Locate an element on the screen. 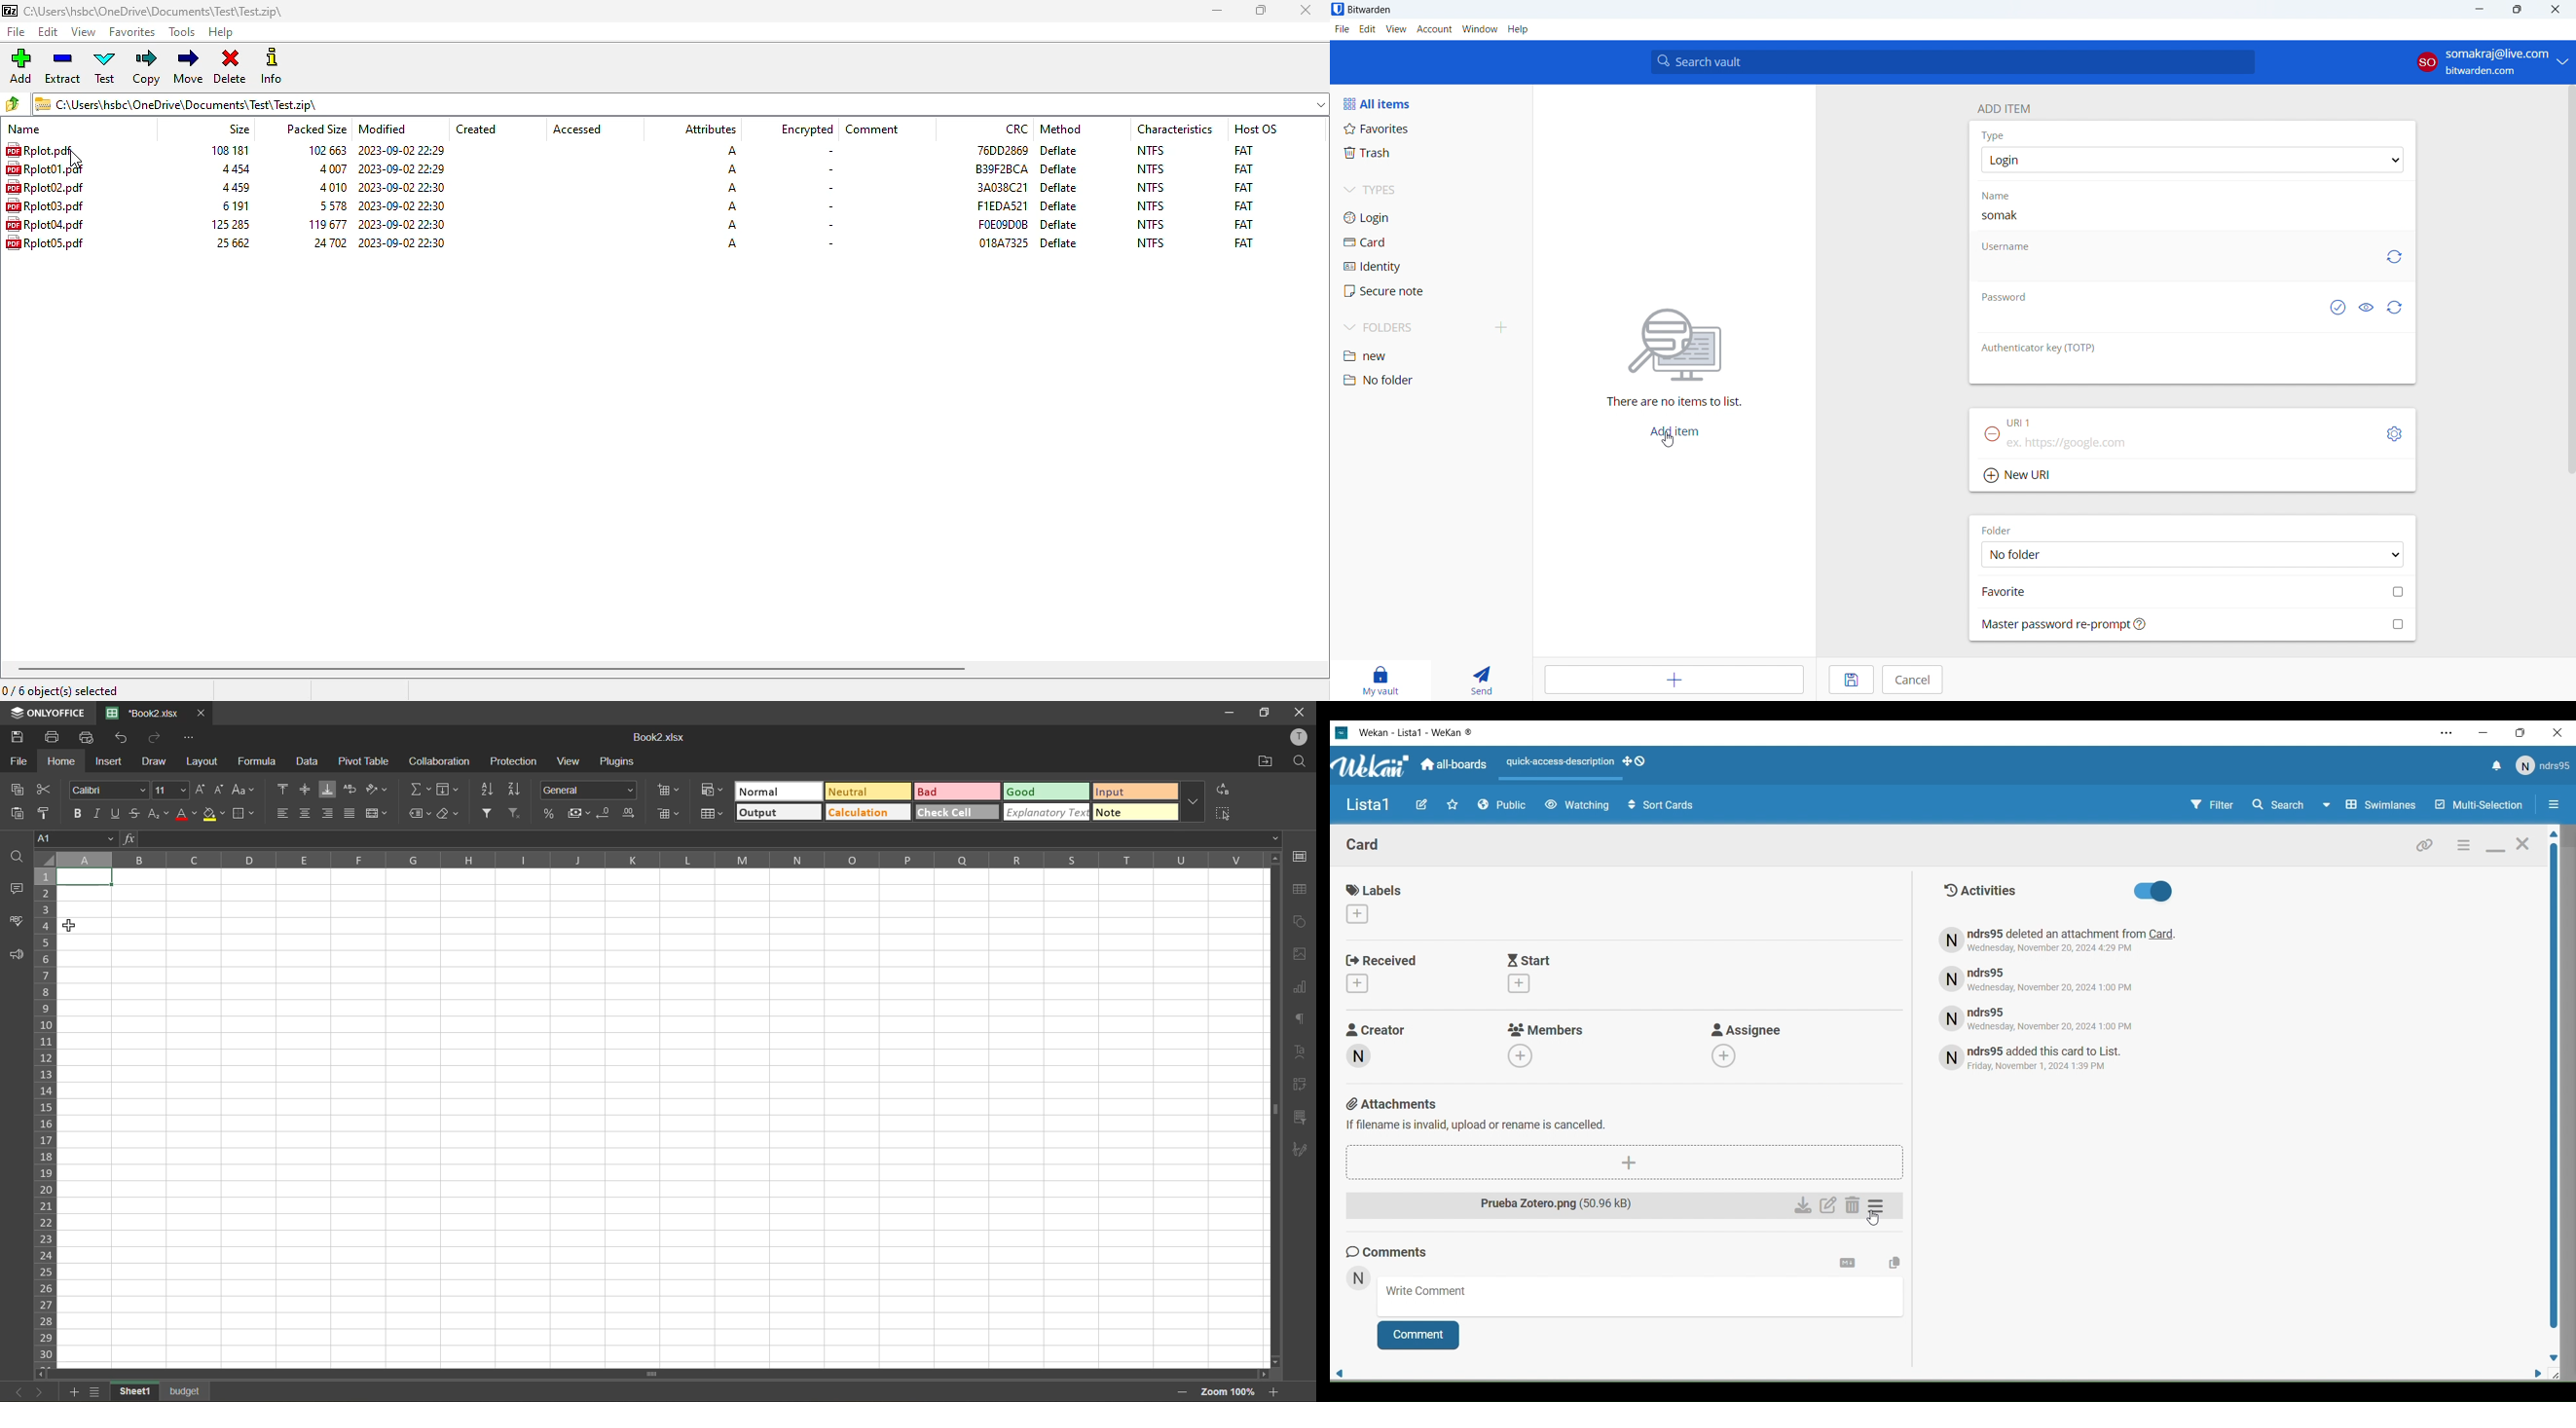  borders is located at coordinates (248, 814).